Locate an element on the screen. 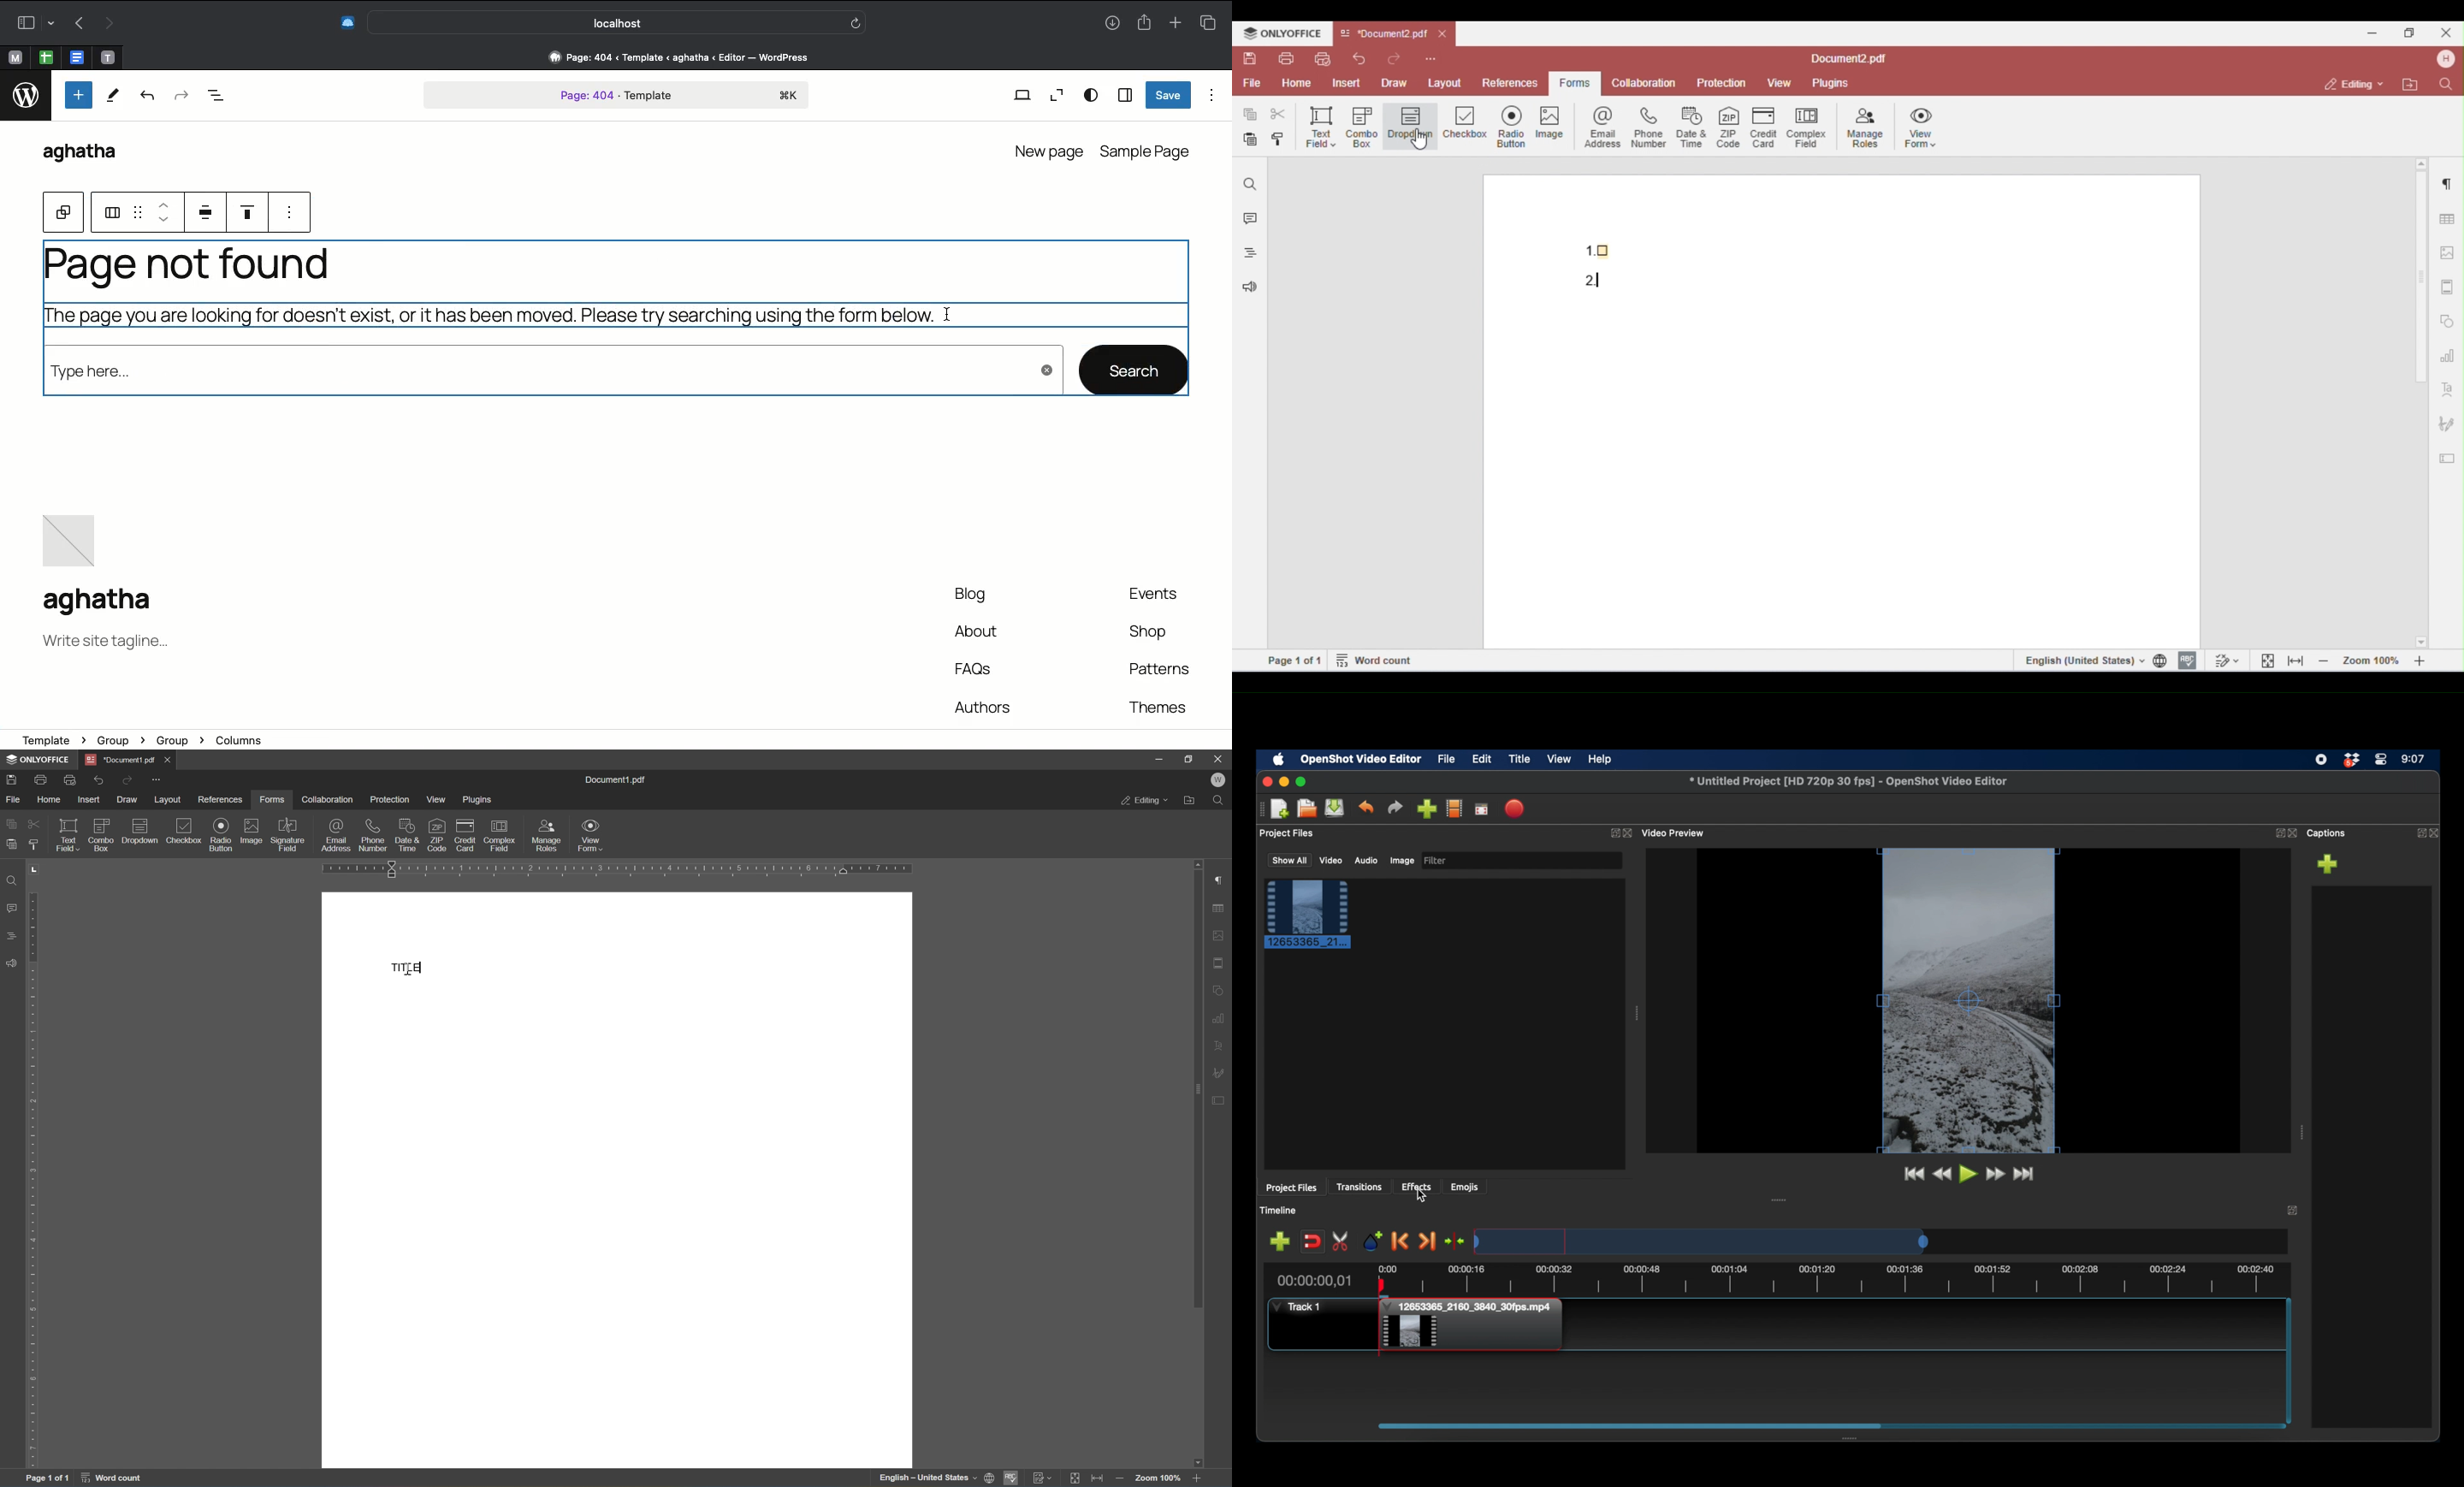 The height and width of the screenshot is (1512, 2464). plugins is located at coordinates (478, 800).